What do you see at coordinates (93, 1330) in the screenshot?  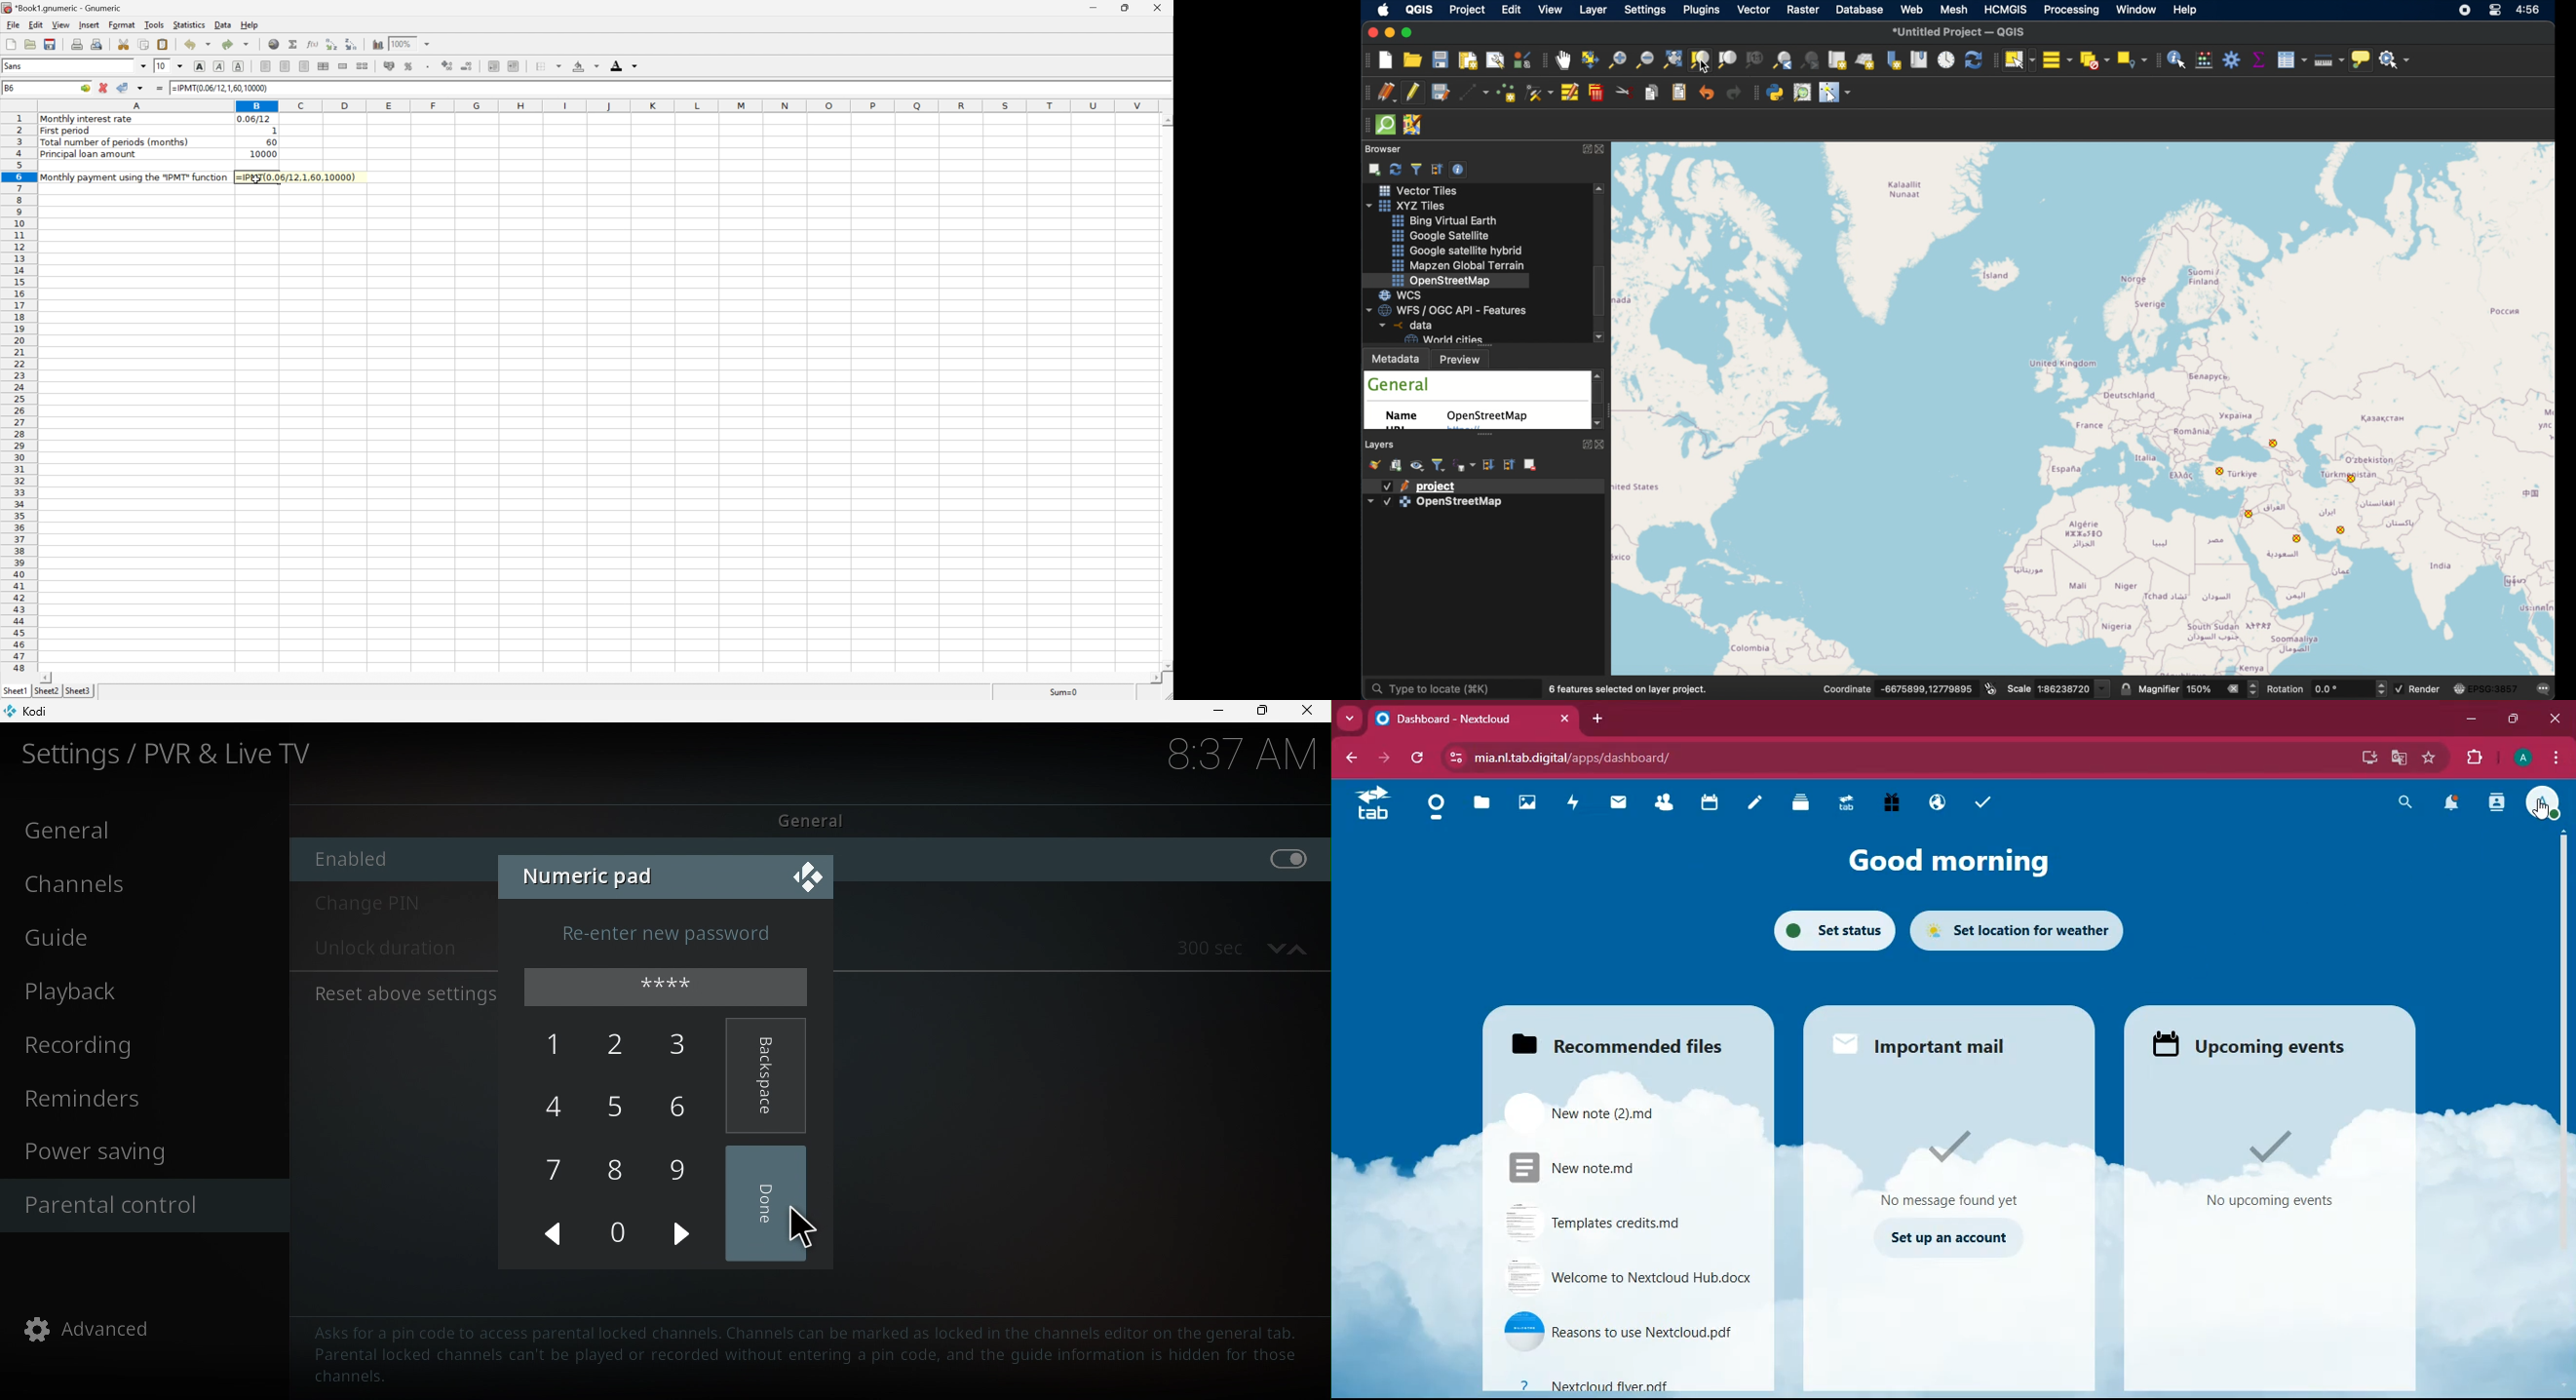 I see `advanced` at bounding box center [93, 1330].